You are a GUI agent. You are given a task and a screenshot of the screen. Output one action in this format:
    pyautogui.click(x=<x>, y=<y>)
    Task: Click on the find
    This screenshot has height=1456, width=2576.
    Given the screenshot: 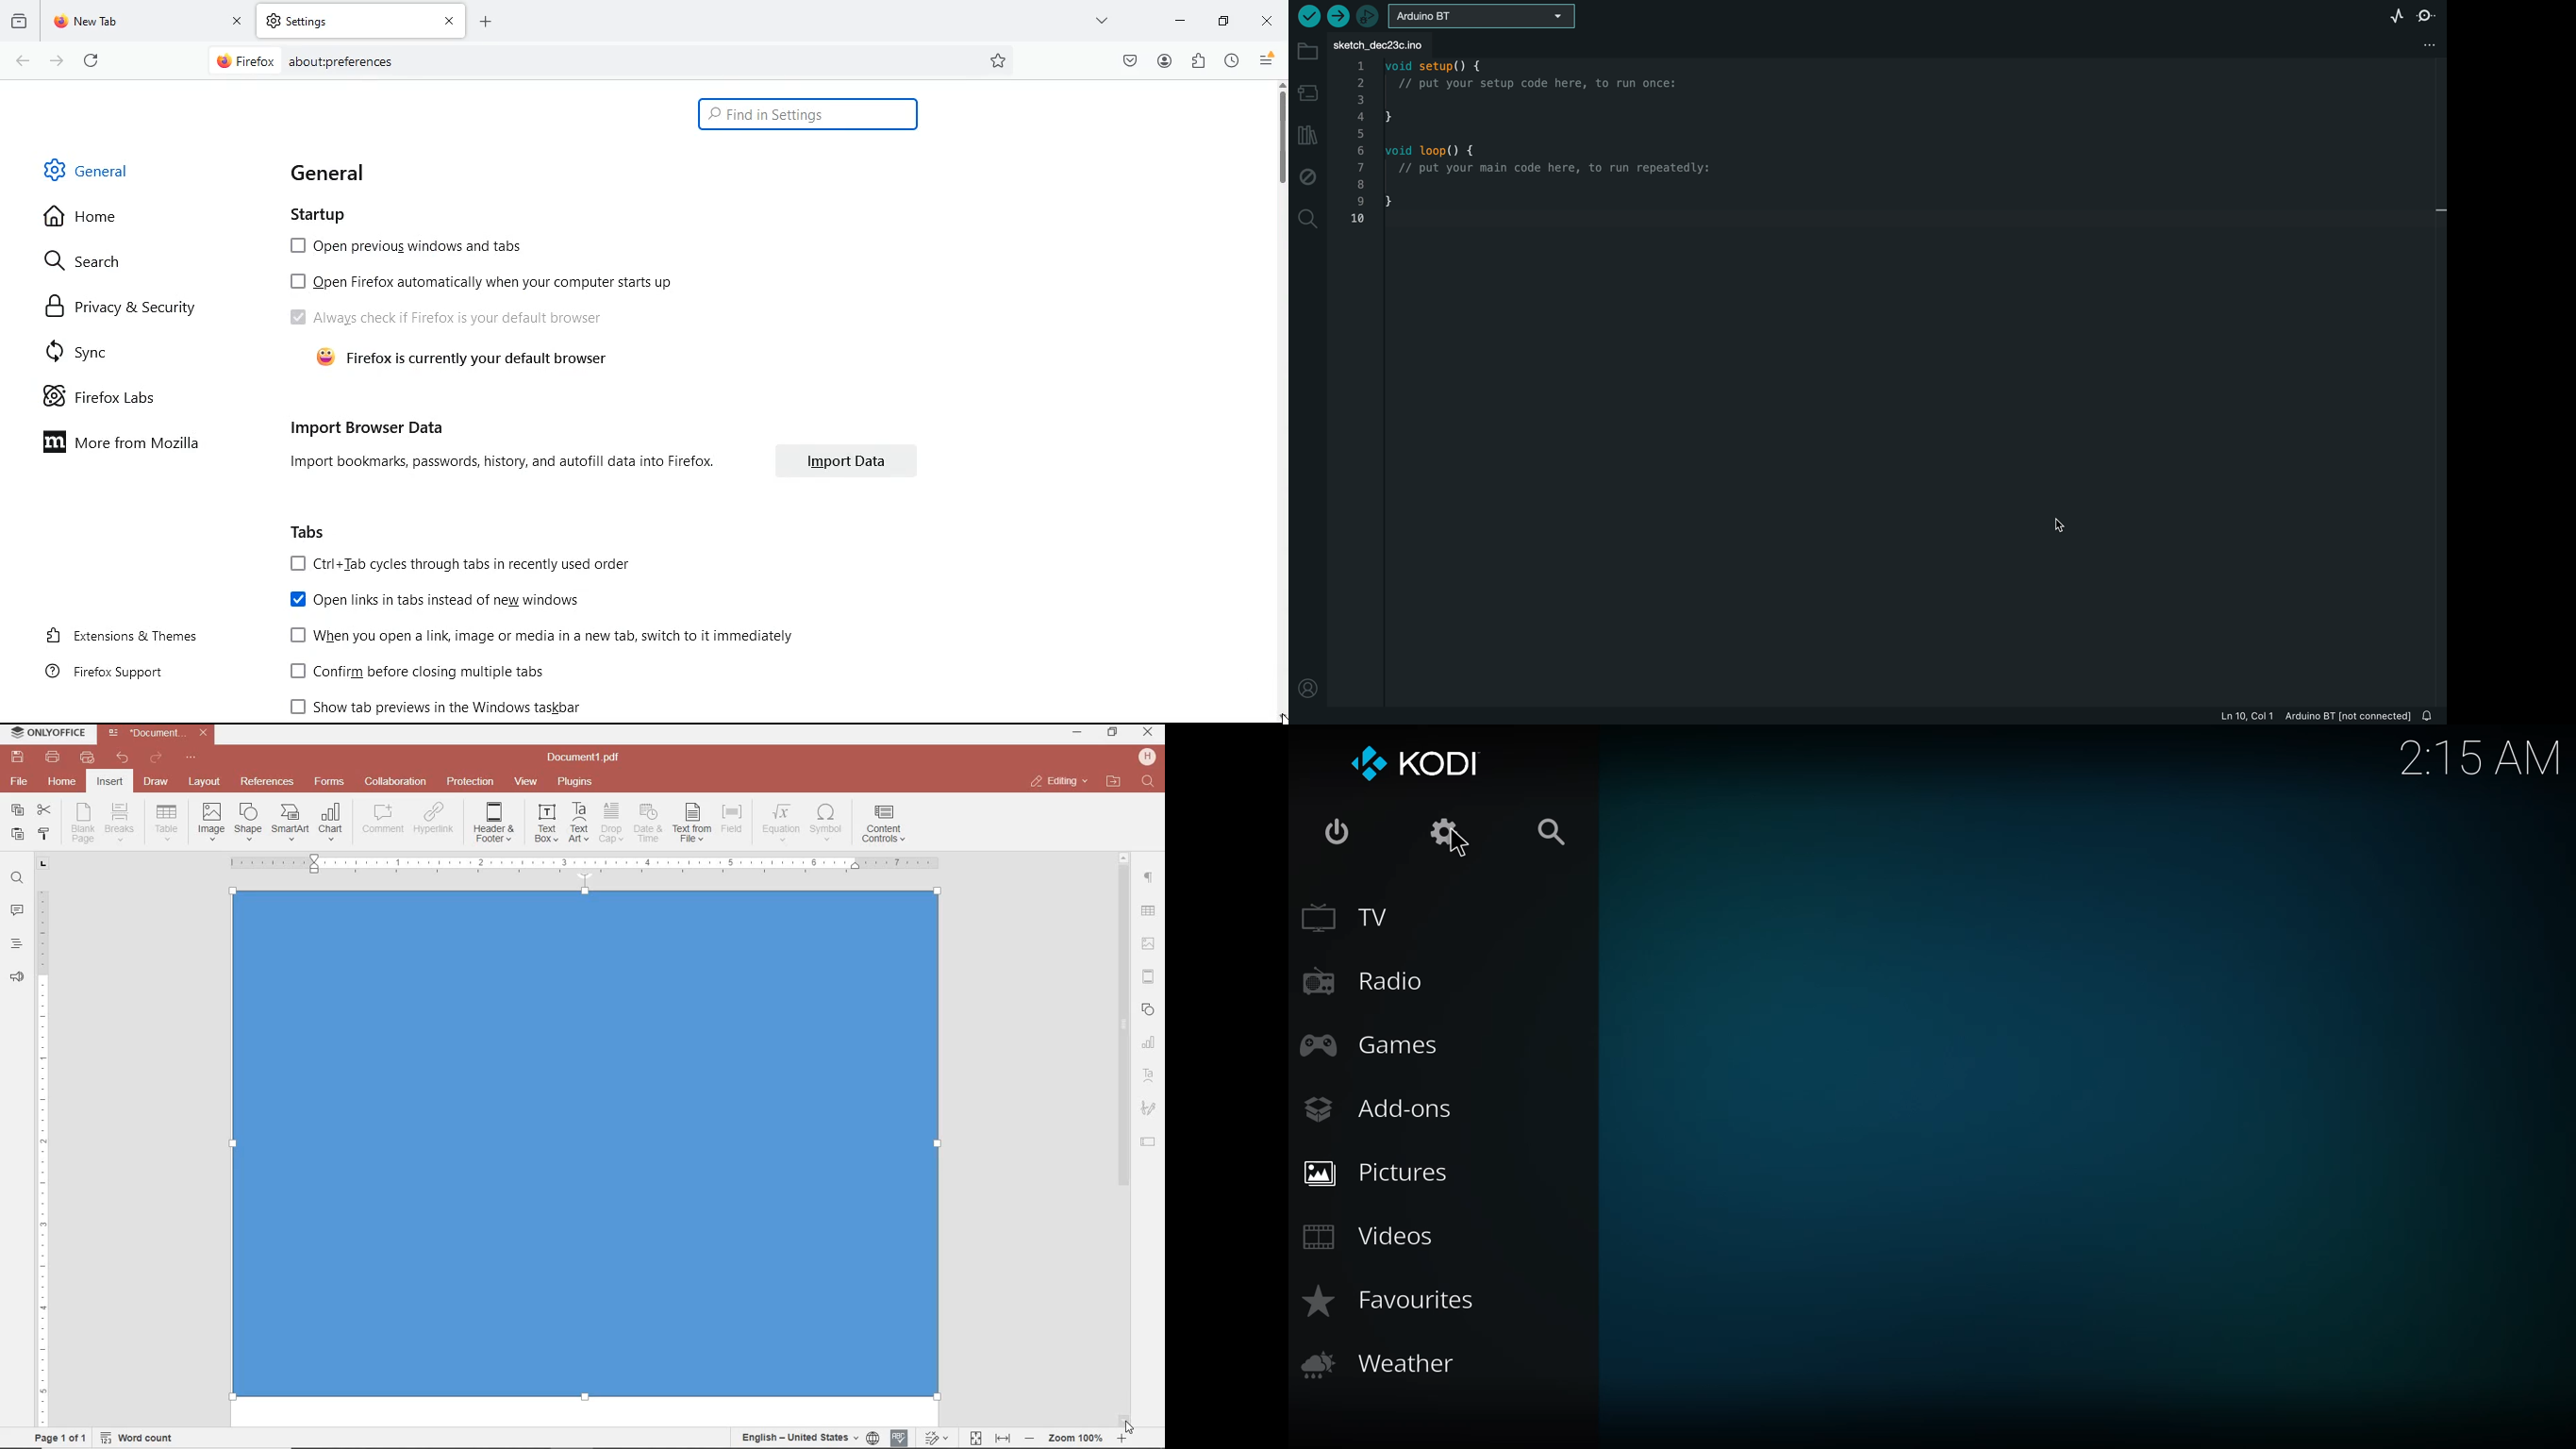 What is the action you would take?
    pyautogui.click(x=17, y=876)
    